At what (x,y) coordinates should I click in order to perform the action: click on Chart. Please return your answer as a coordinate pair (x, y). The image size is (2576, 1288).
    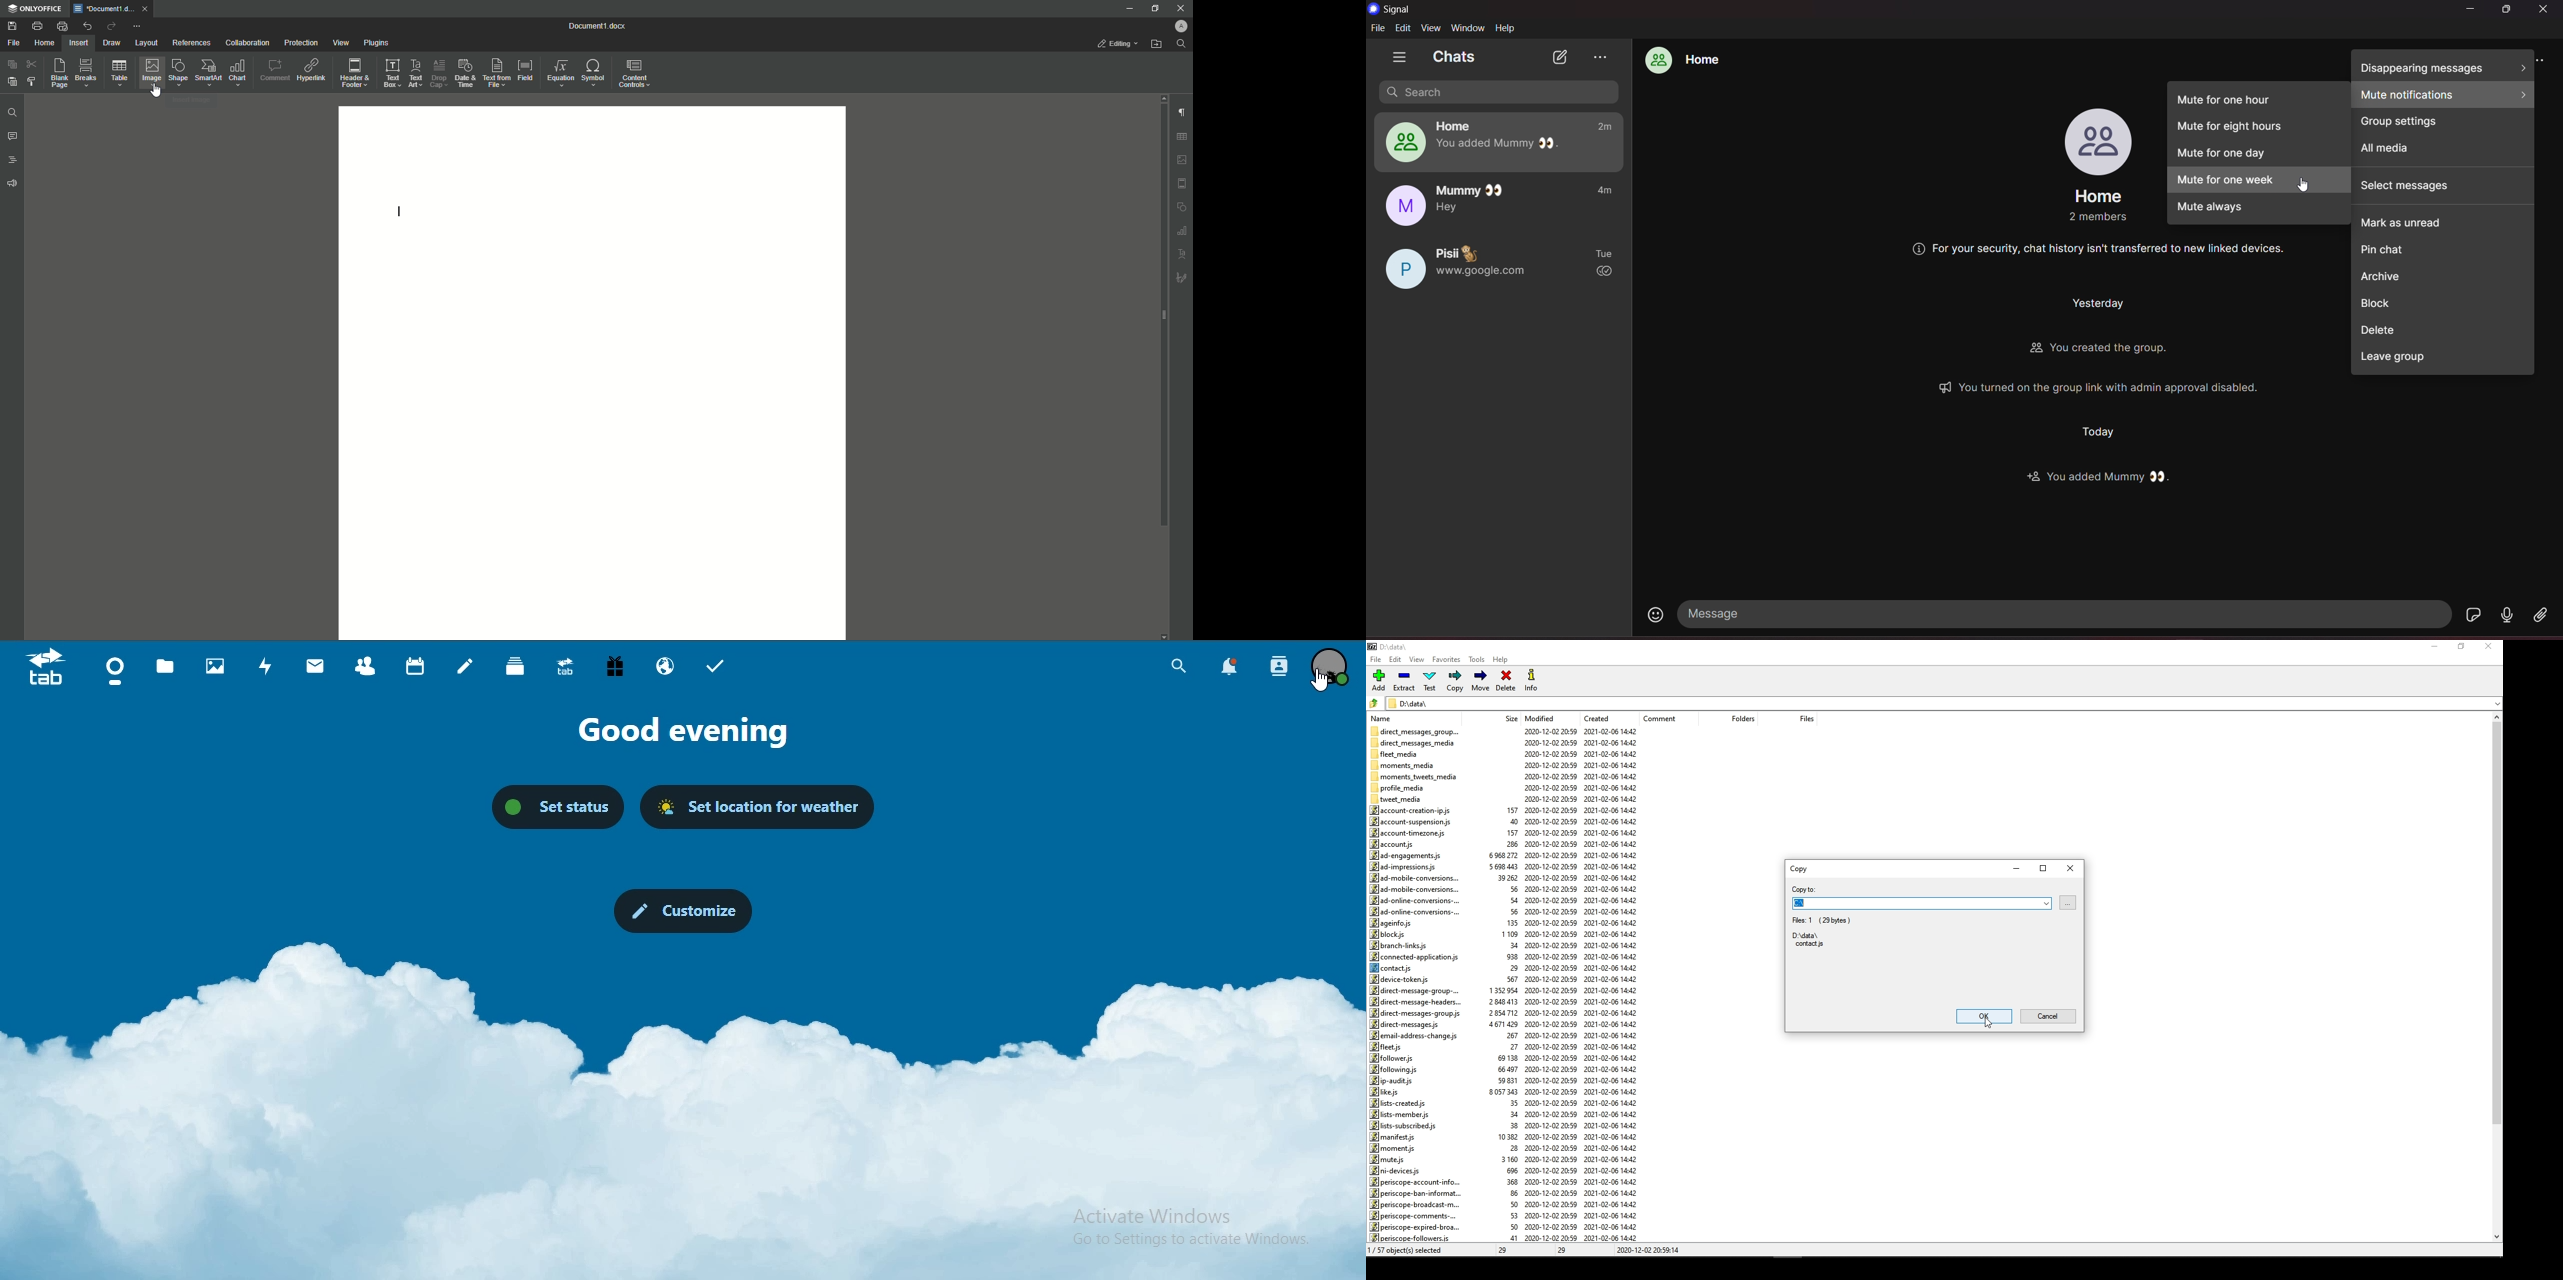
    Looking at the image, I should click on (236, 73).